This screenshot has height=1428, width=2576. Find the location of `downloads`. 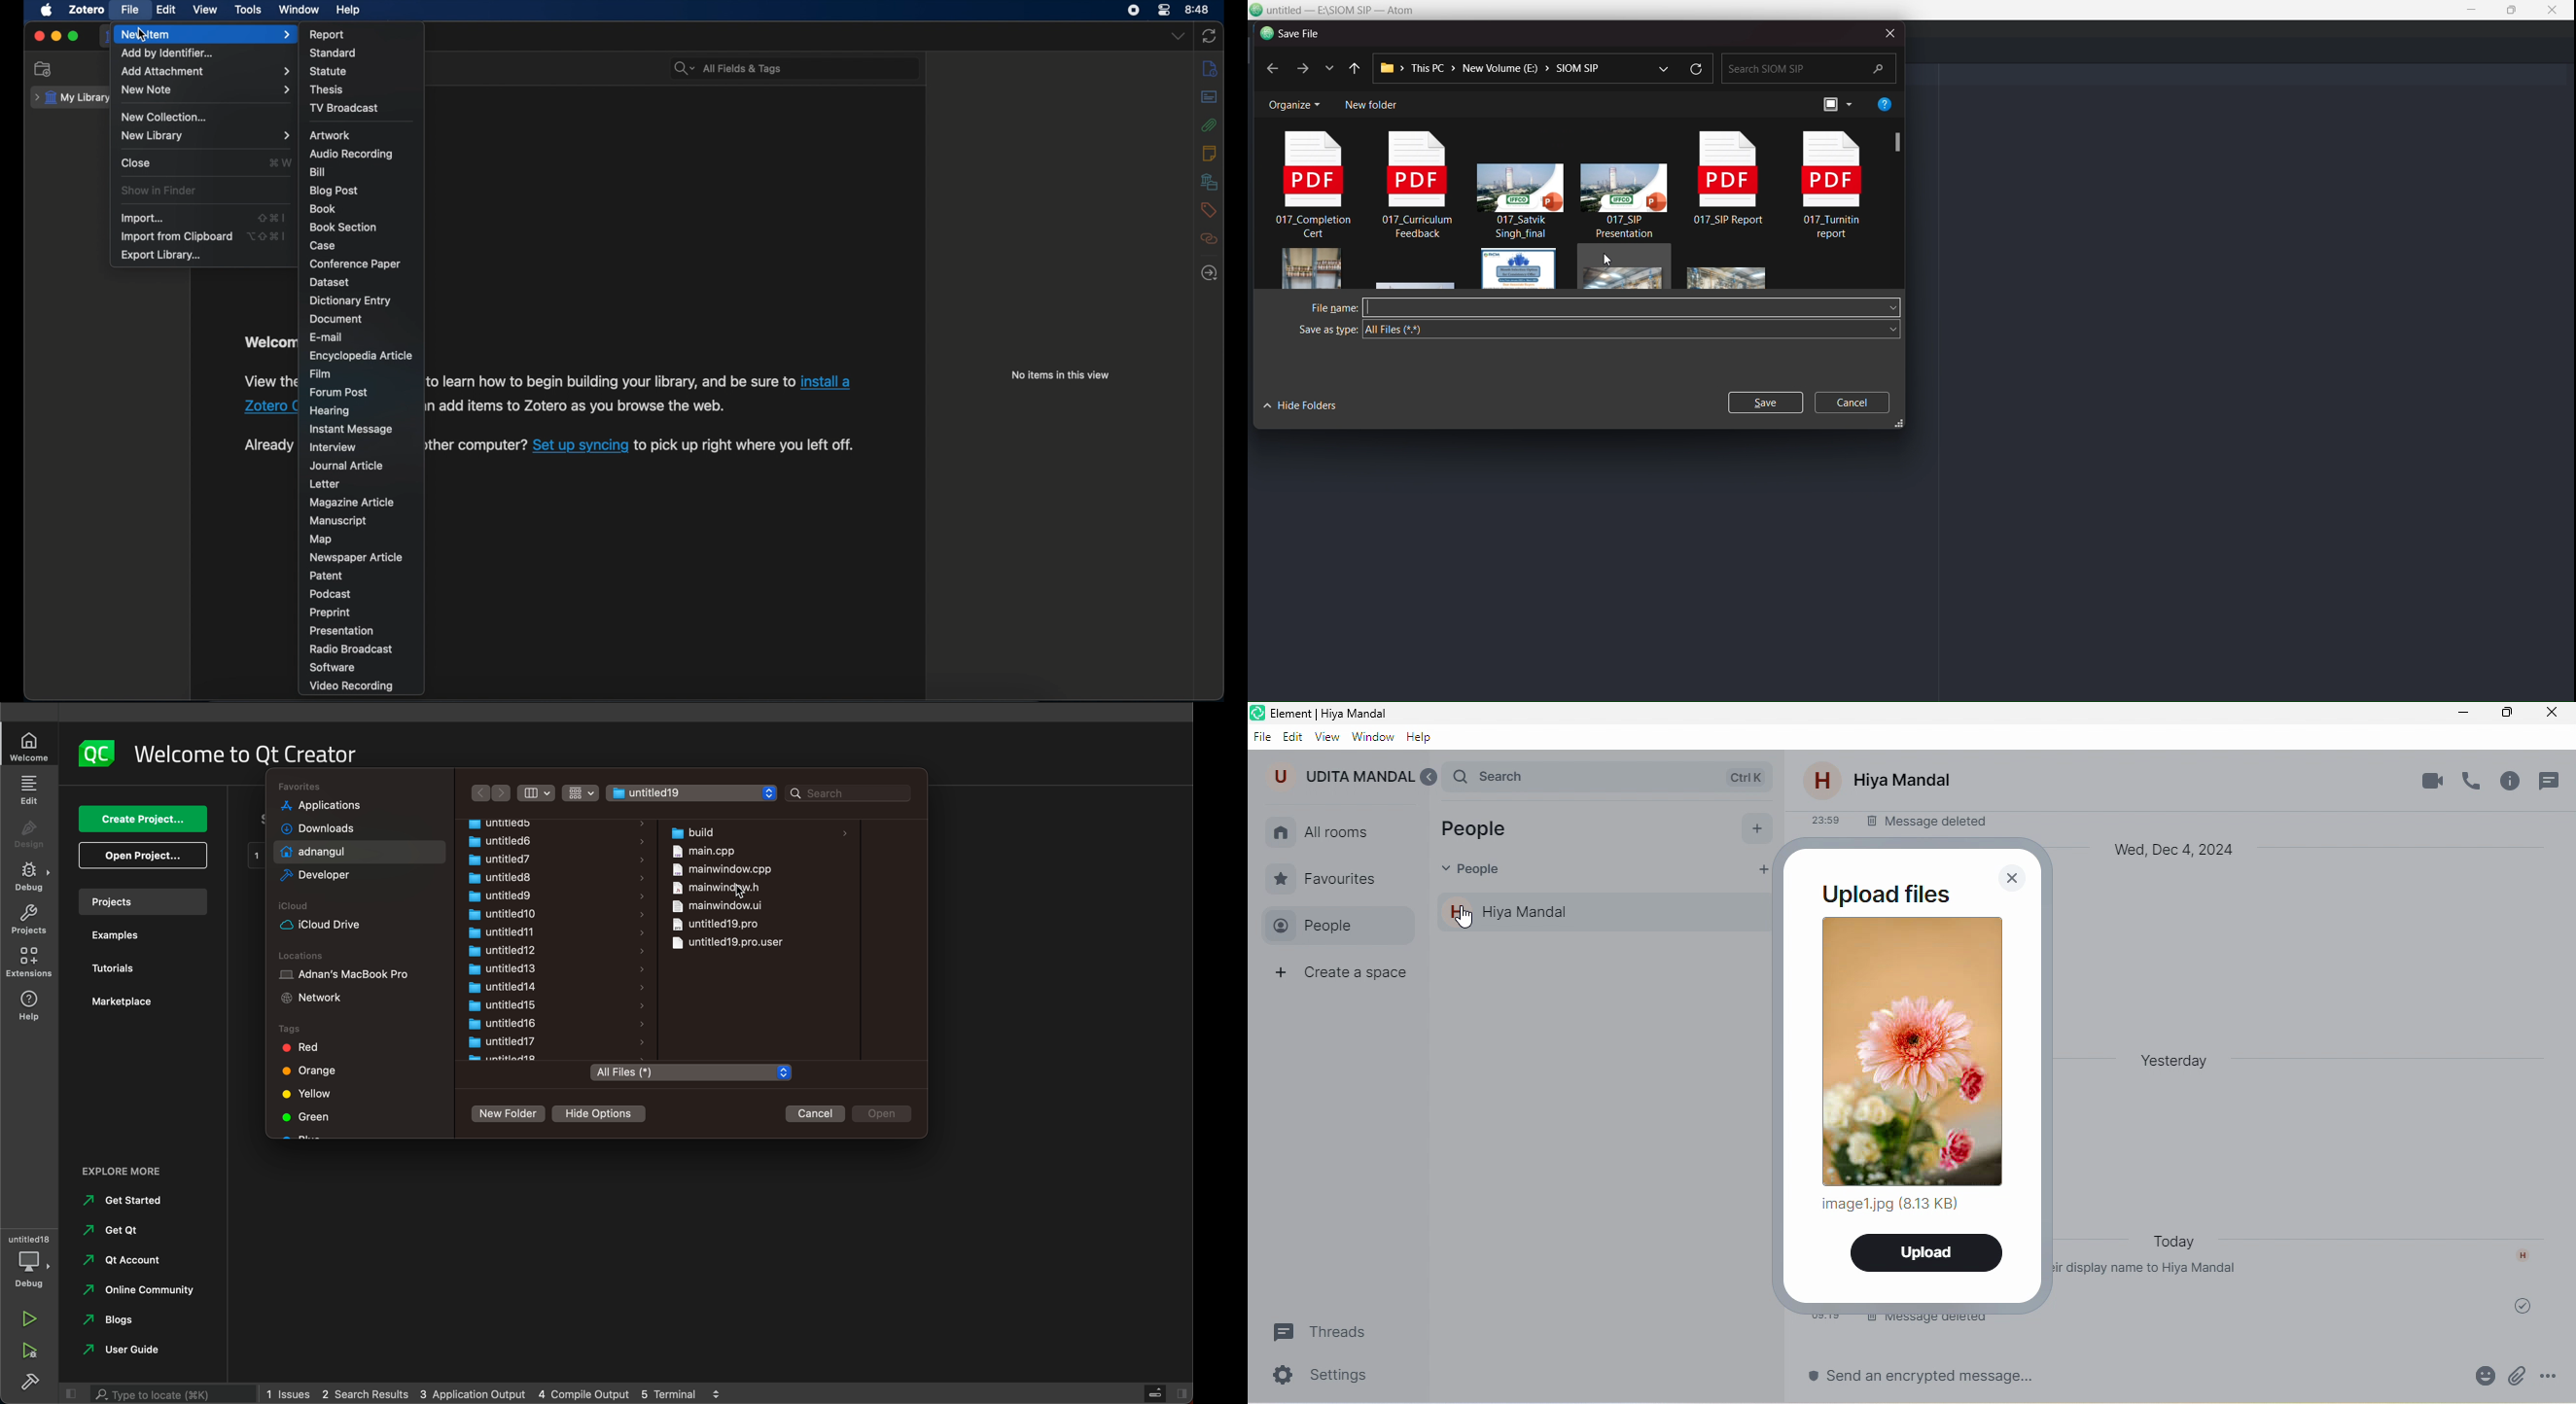

downloads is located at coordinates (322, 830).